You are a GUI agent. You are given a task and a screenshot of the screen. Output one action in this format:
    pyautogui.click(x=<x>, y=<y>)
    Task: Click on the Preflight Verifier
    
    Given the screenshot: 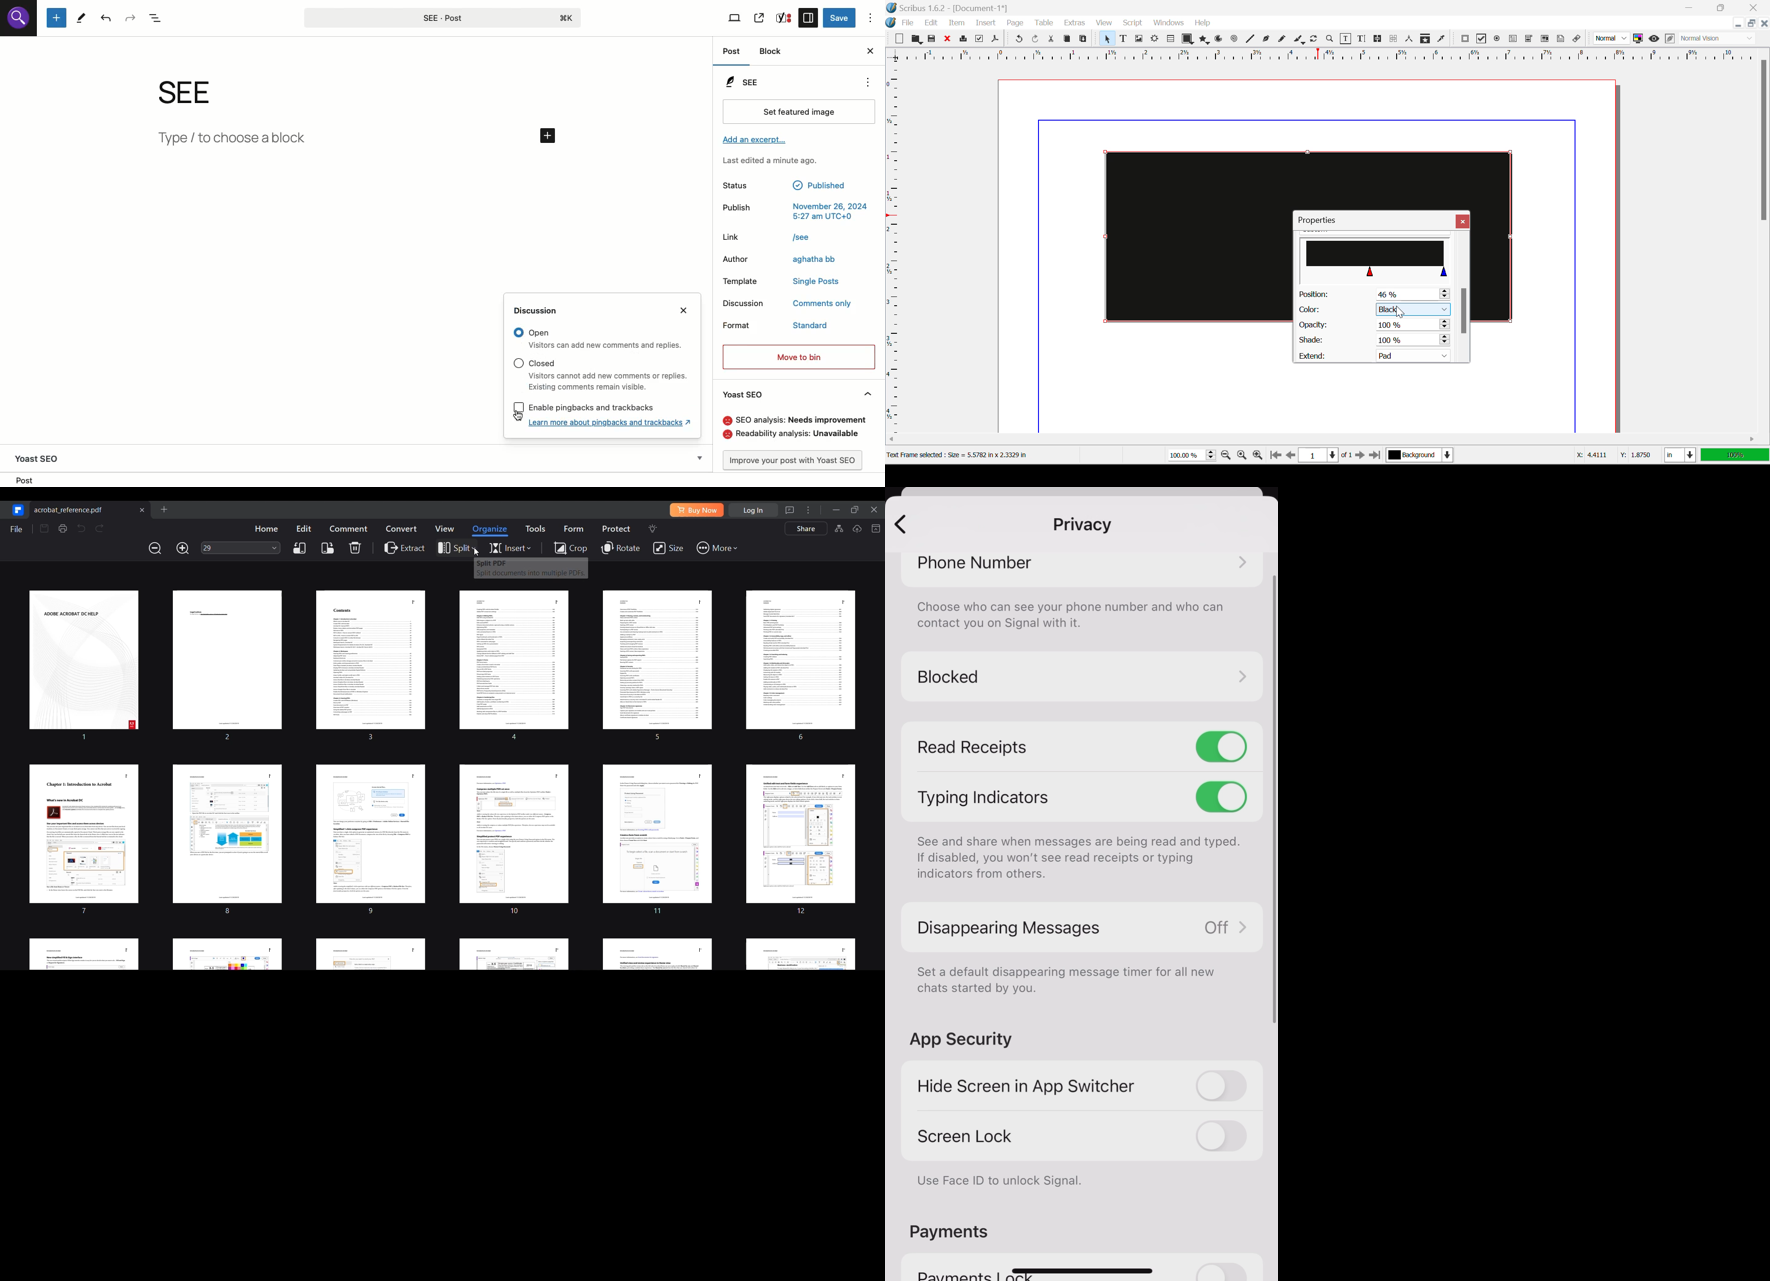 What is the action you would take?
    pyautogui.click(x=979, y=40)
    